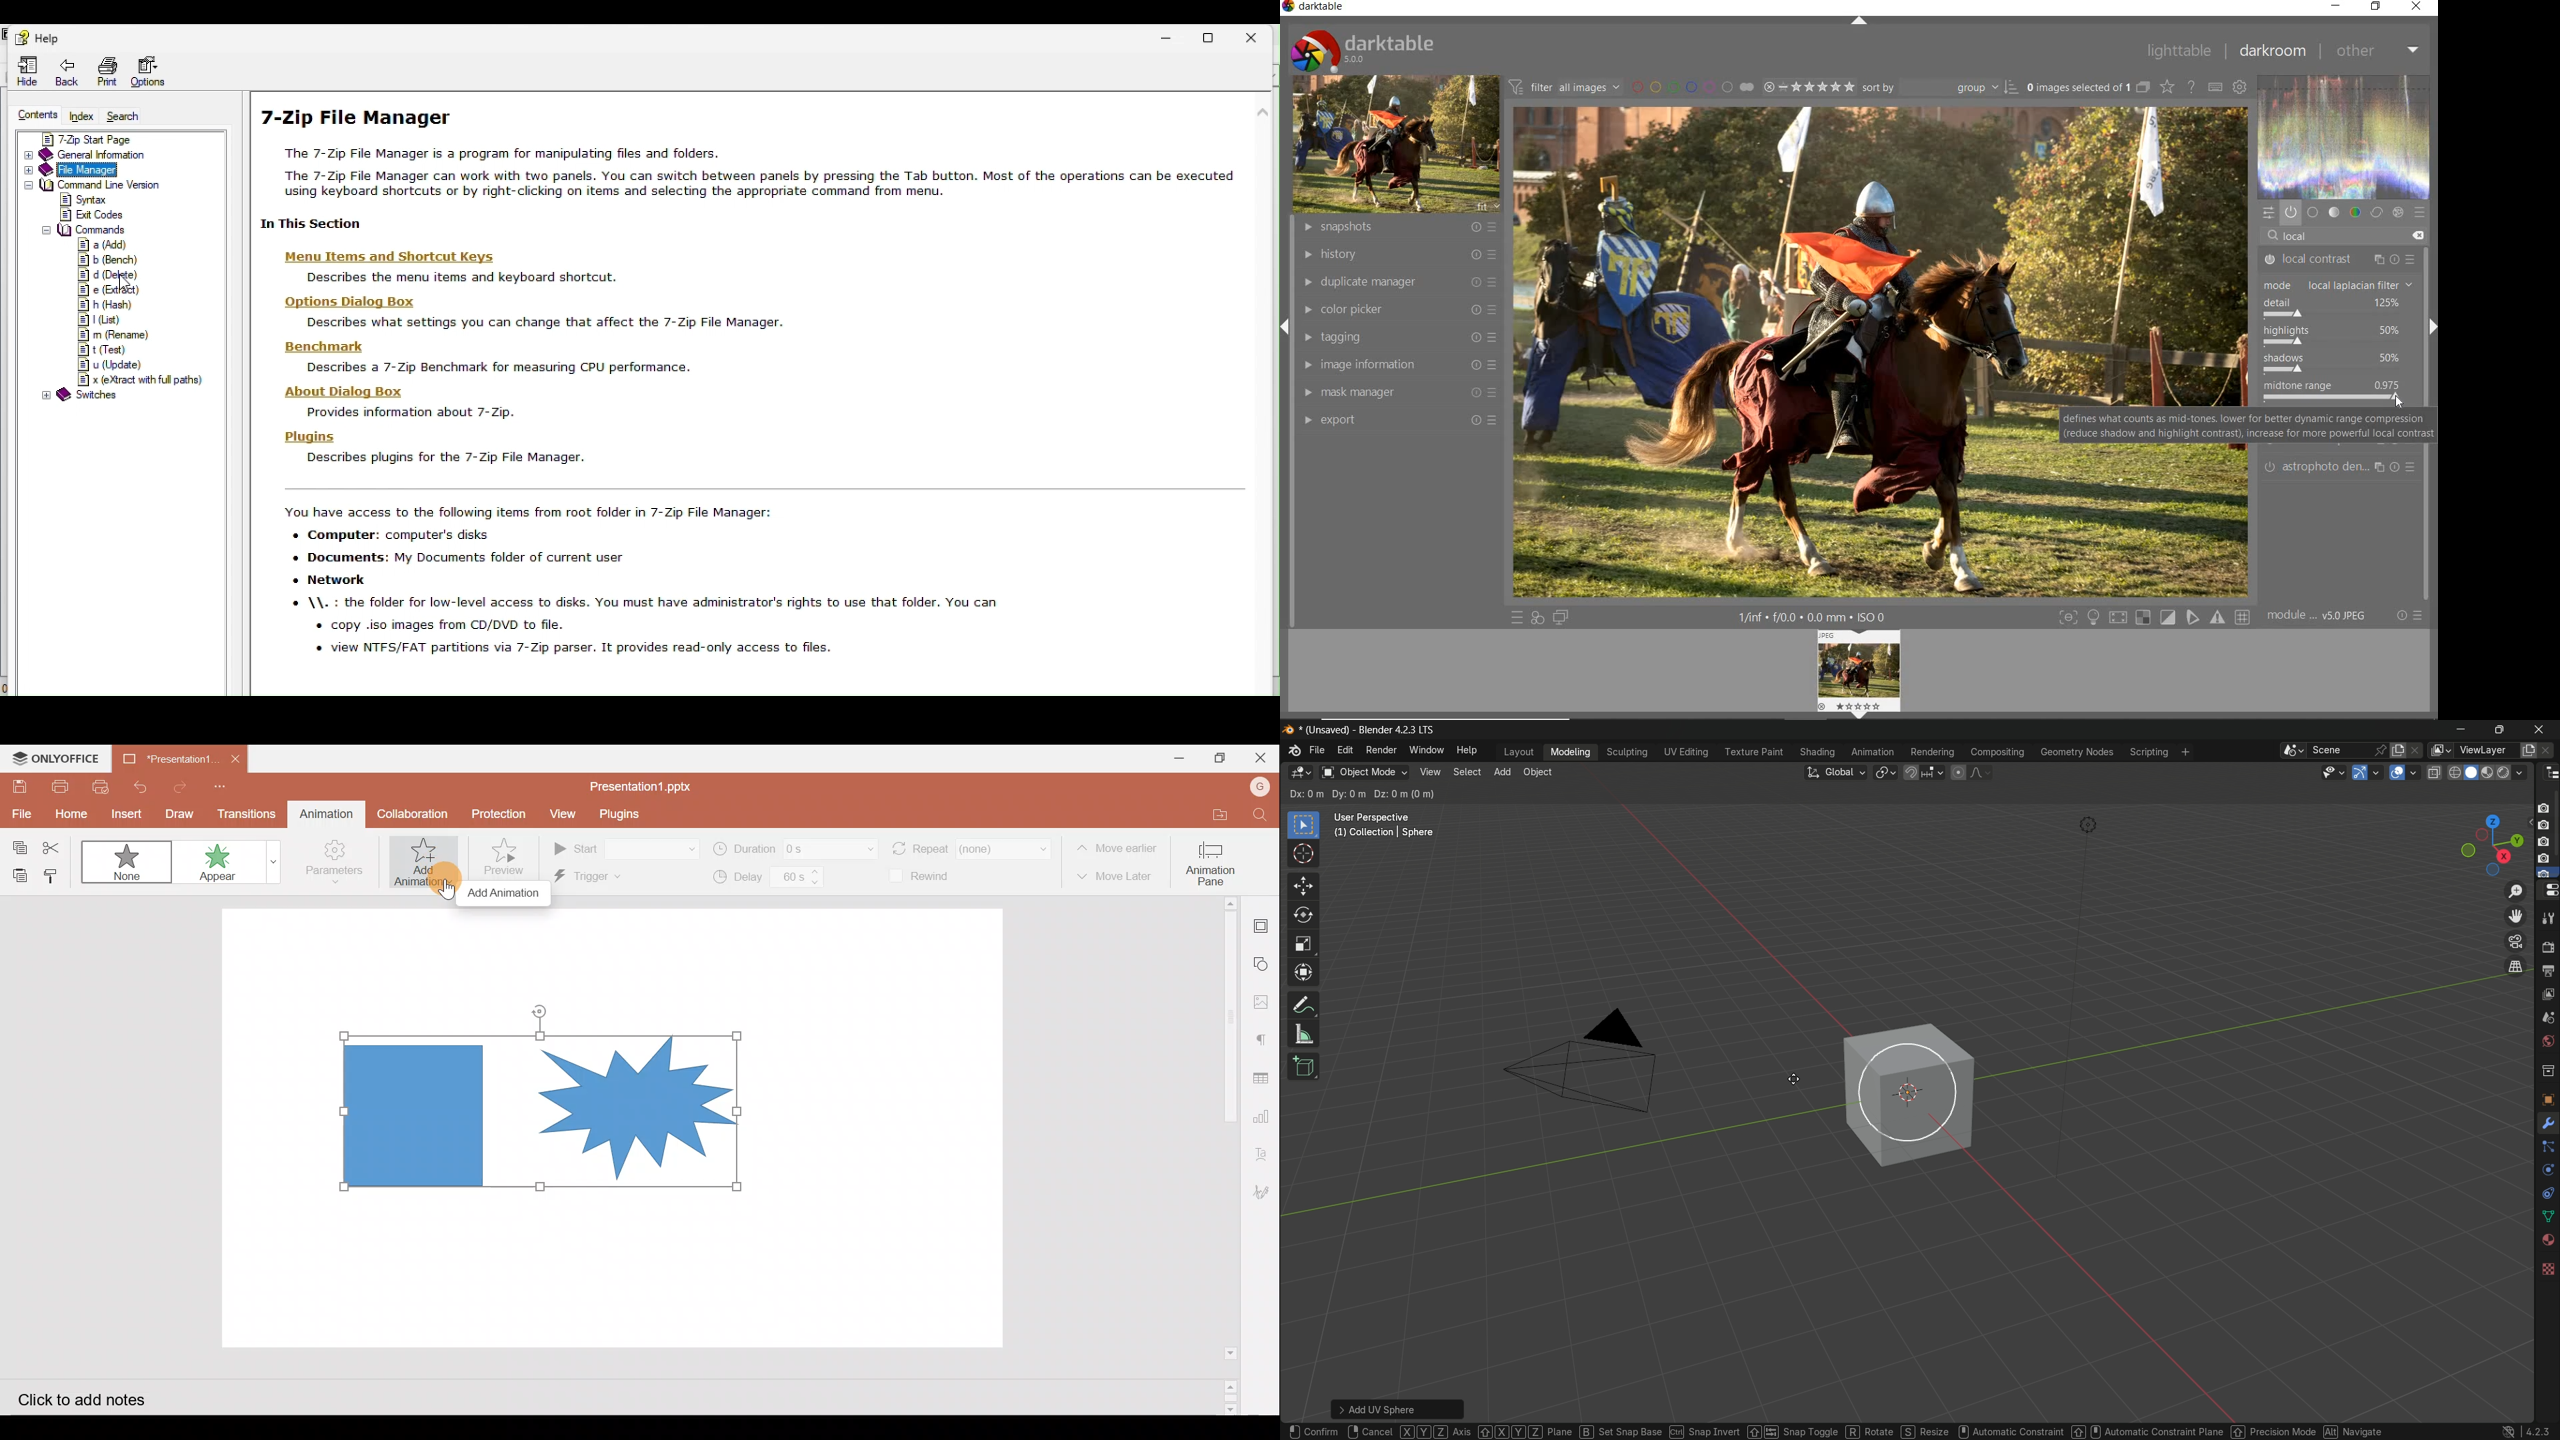 The height and width of the screenshot is (1456, 2576). I want to click on wireframe display, so click(2454, 773).